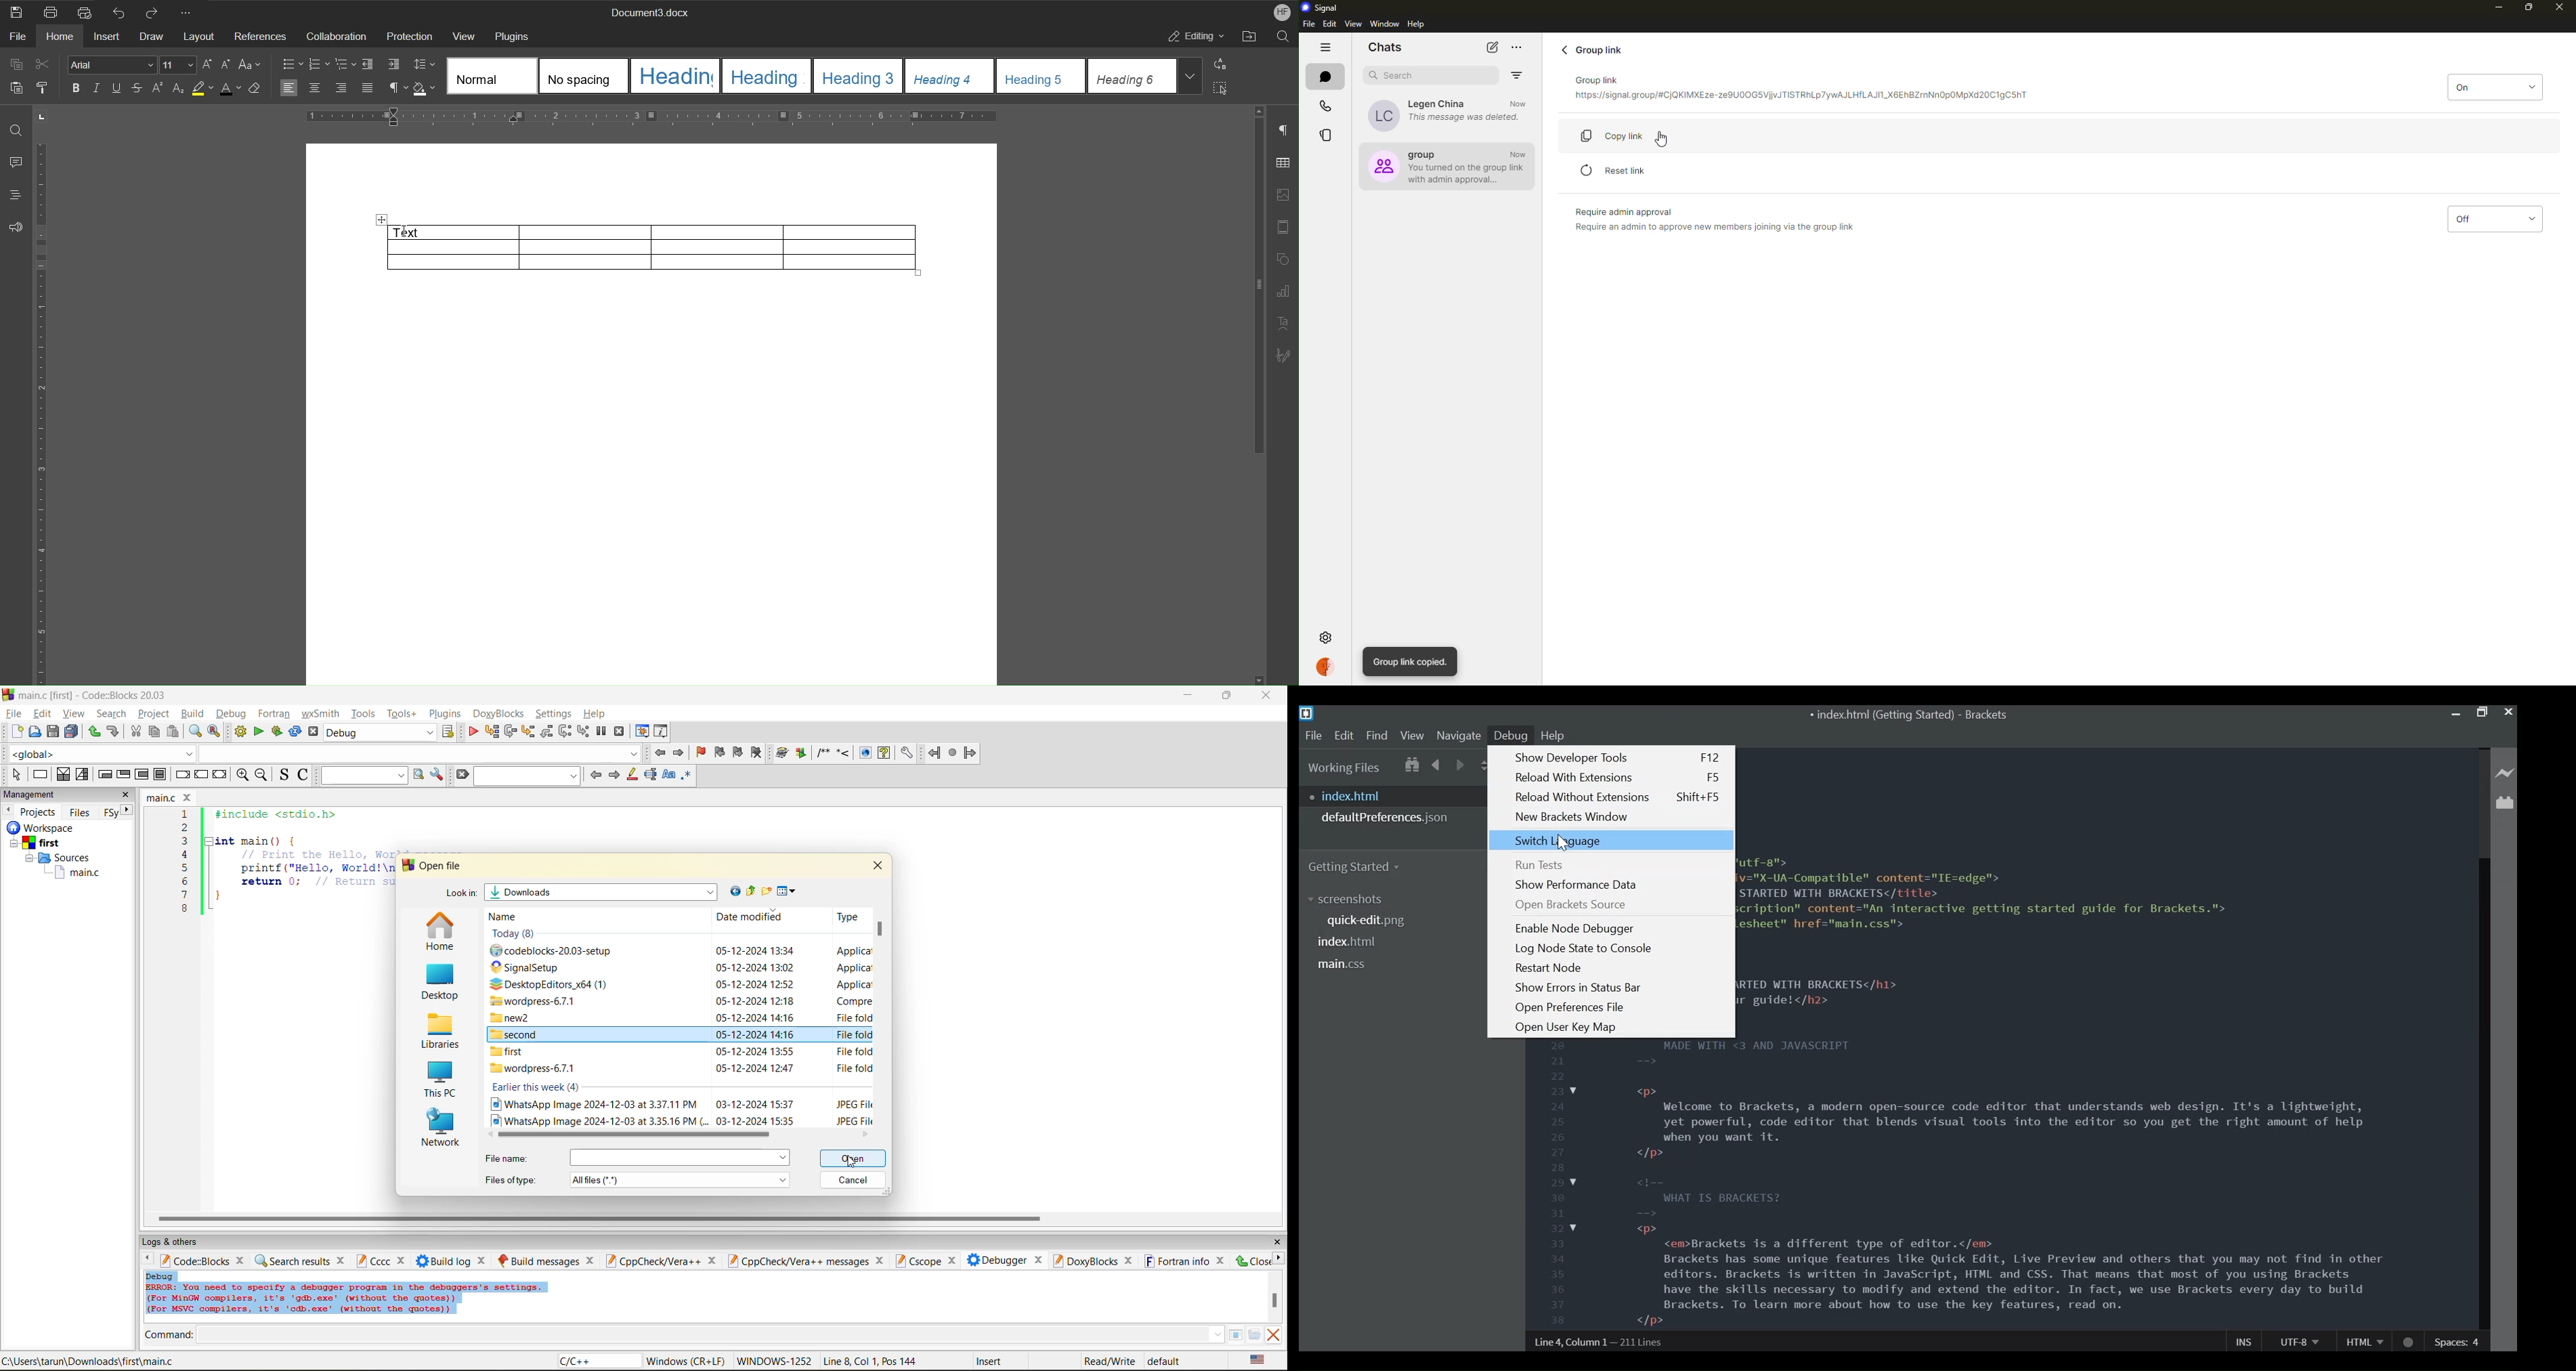 The height and width of the screenshot is (1372, 2576). Describe the element at coordinates (1084, 1260) in the screenshot. I see `doxyblocks` at that location.